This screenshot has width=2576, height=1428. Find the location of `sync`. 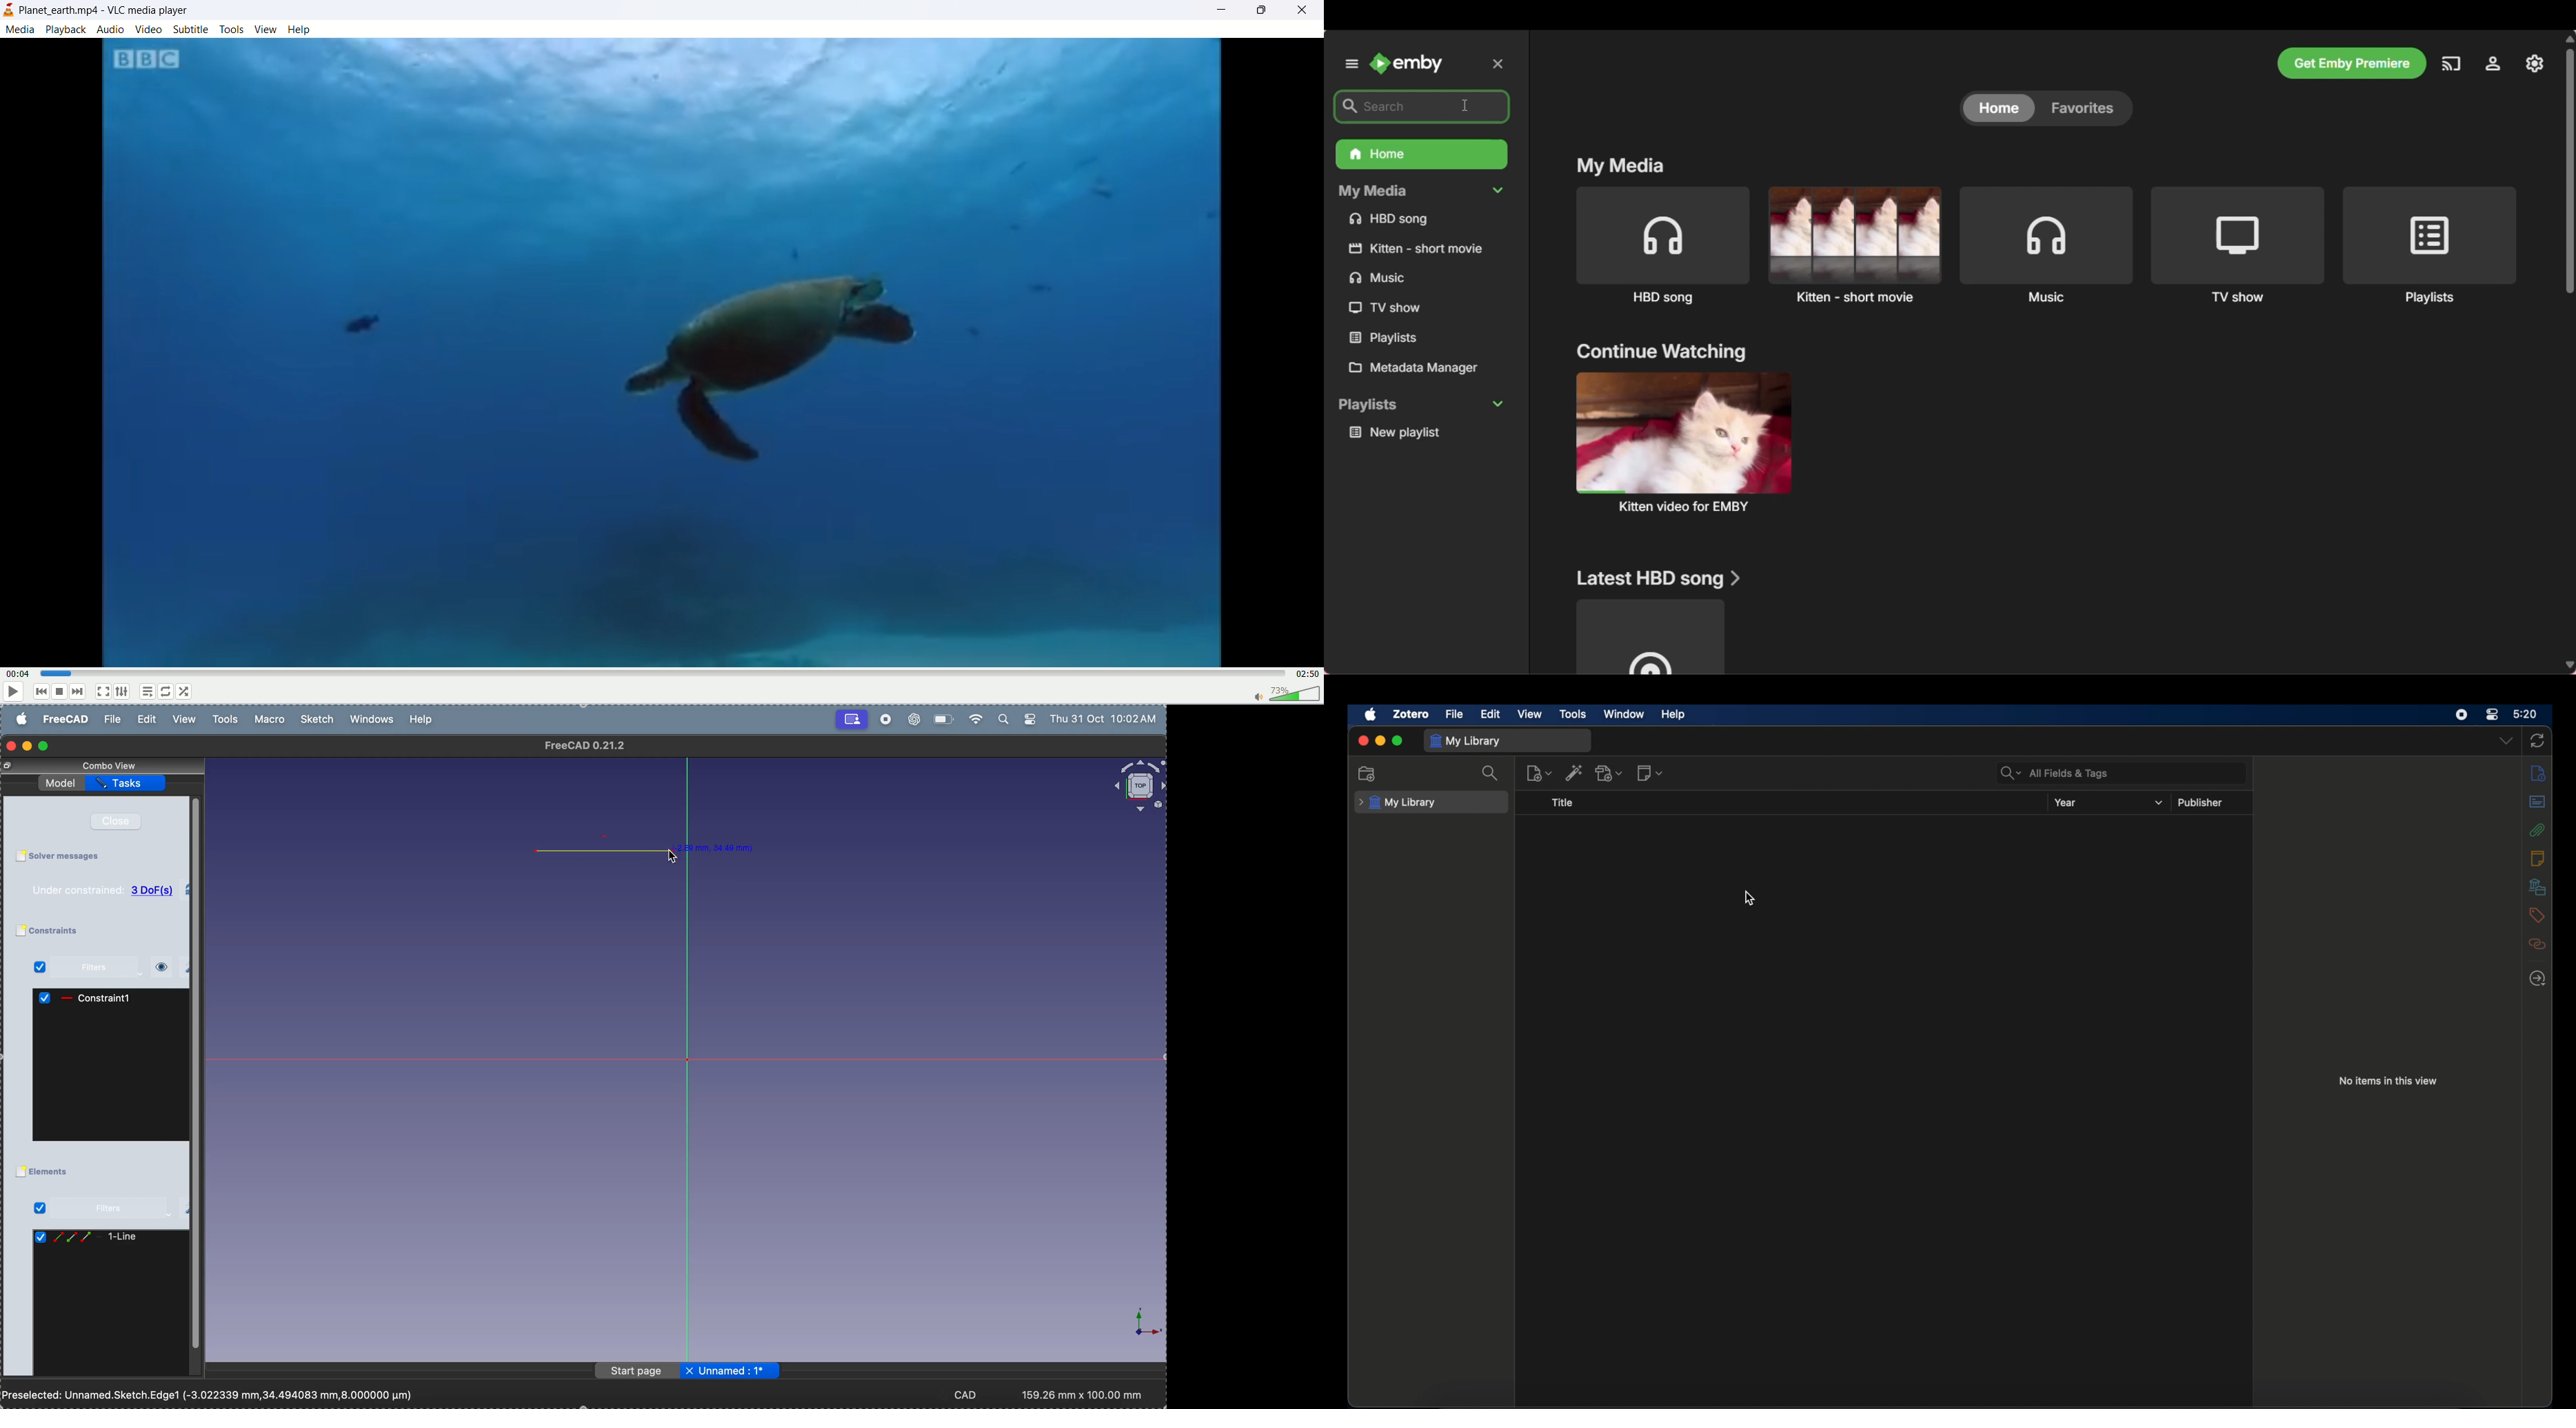

sync is located at coordinates (2537, 740).